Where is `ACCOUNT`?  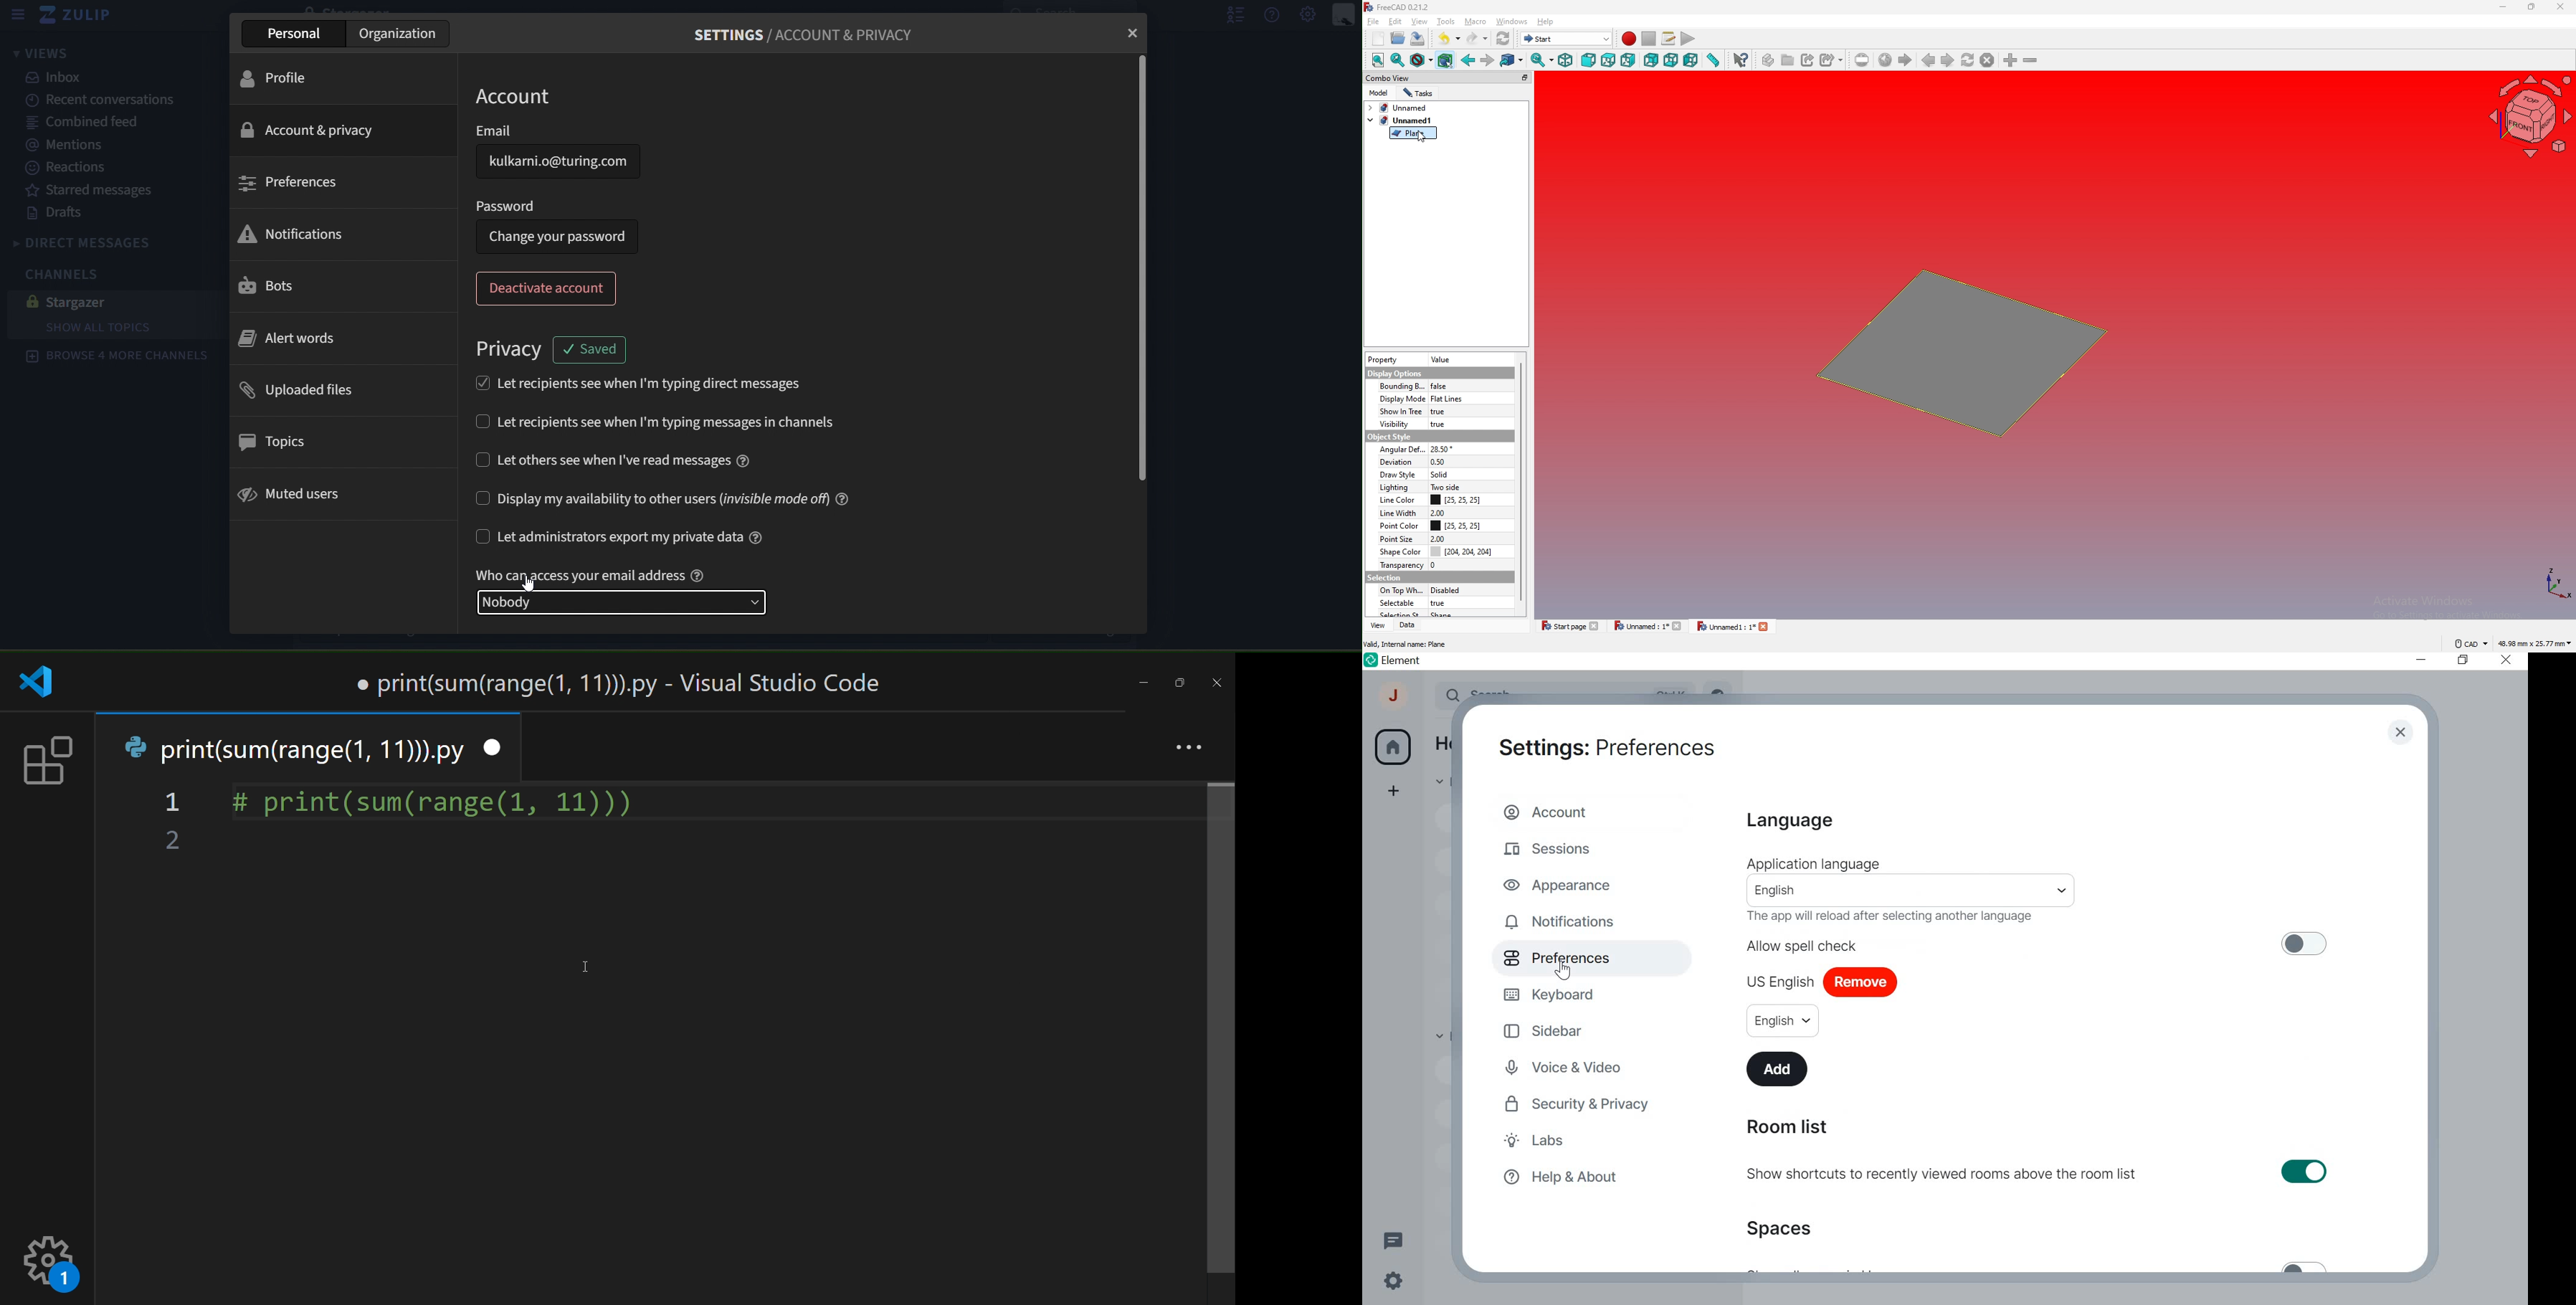
ACCOUNT is located at coordinates (1549, 811).